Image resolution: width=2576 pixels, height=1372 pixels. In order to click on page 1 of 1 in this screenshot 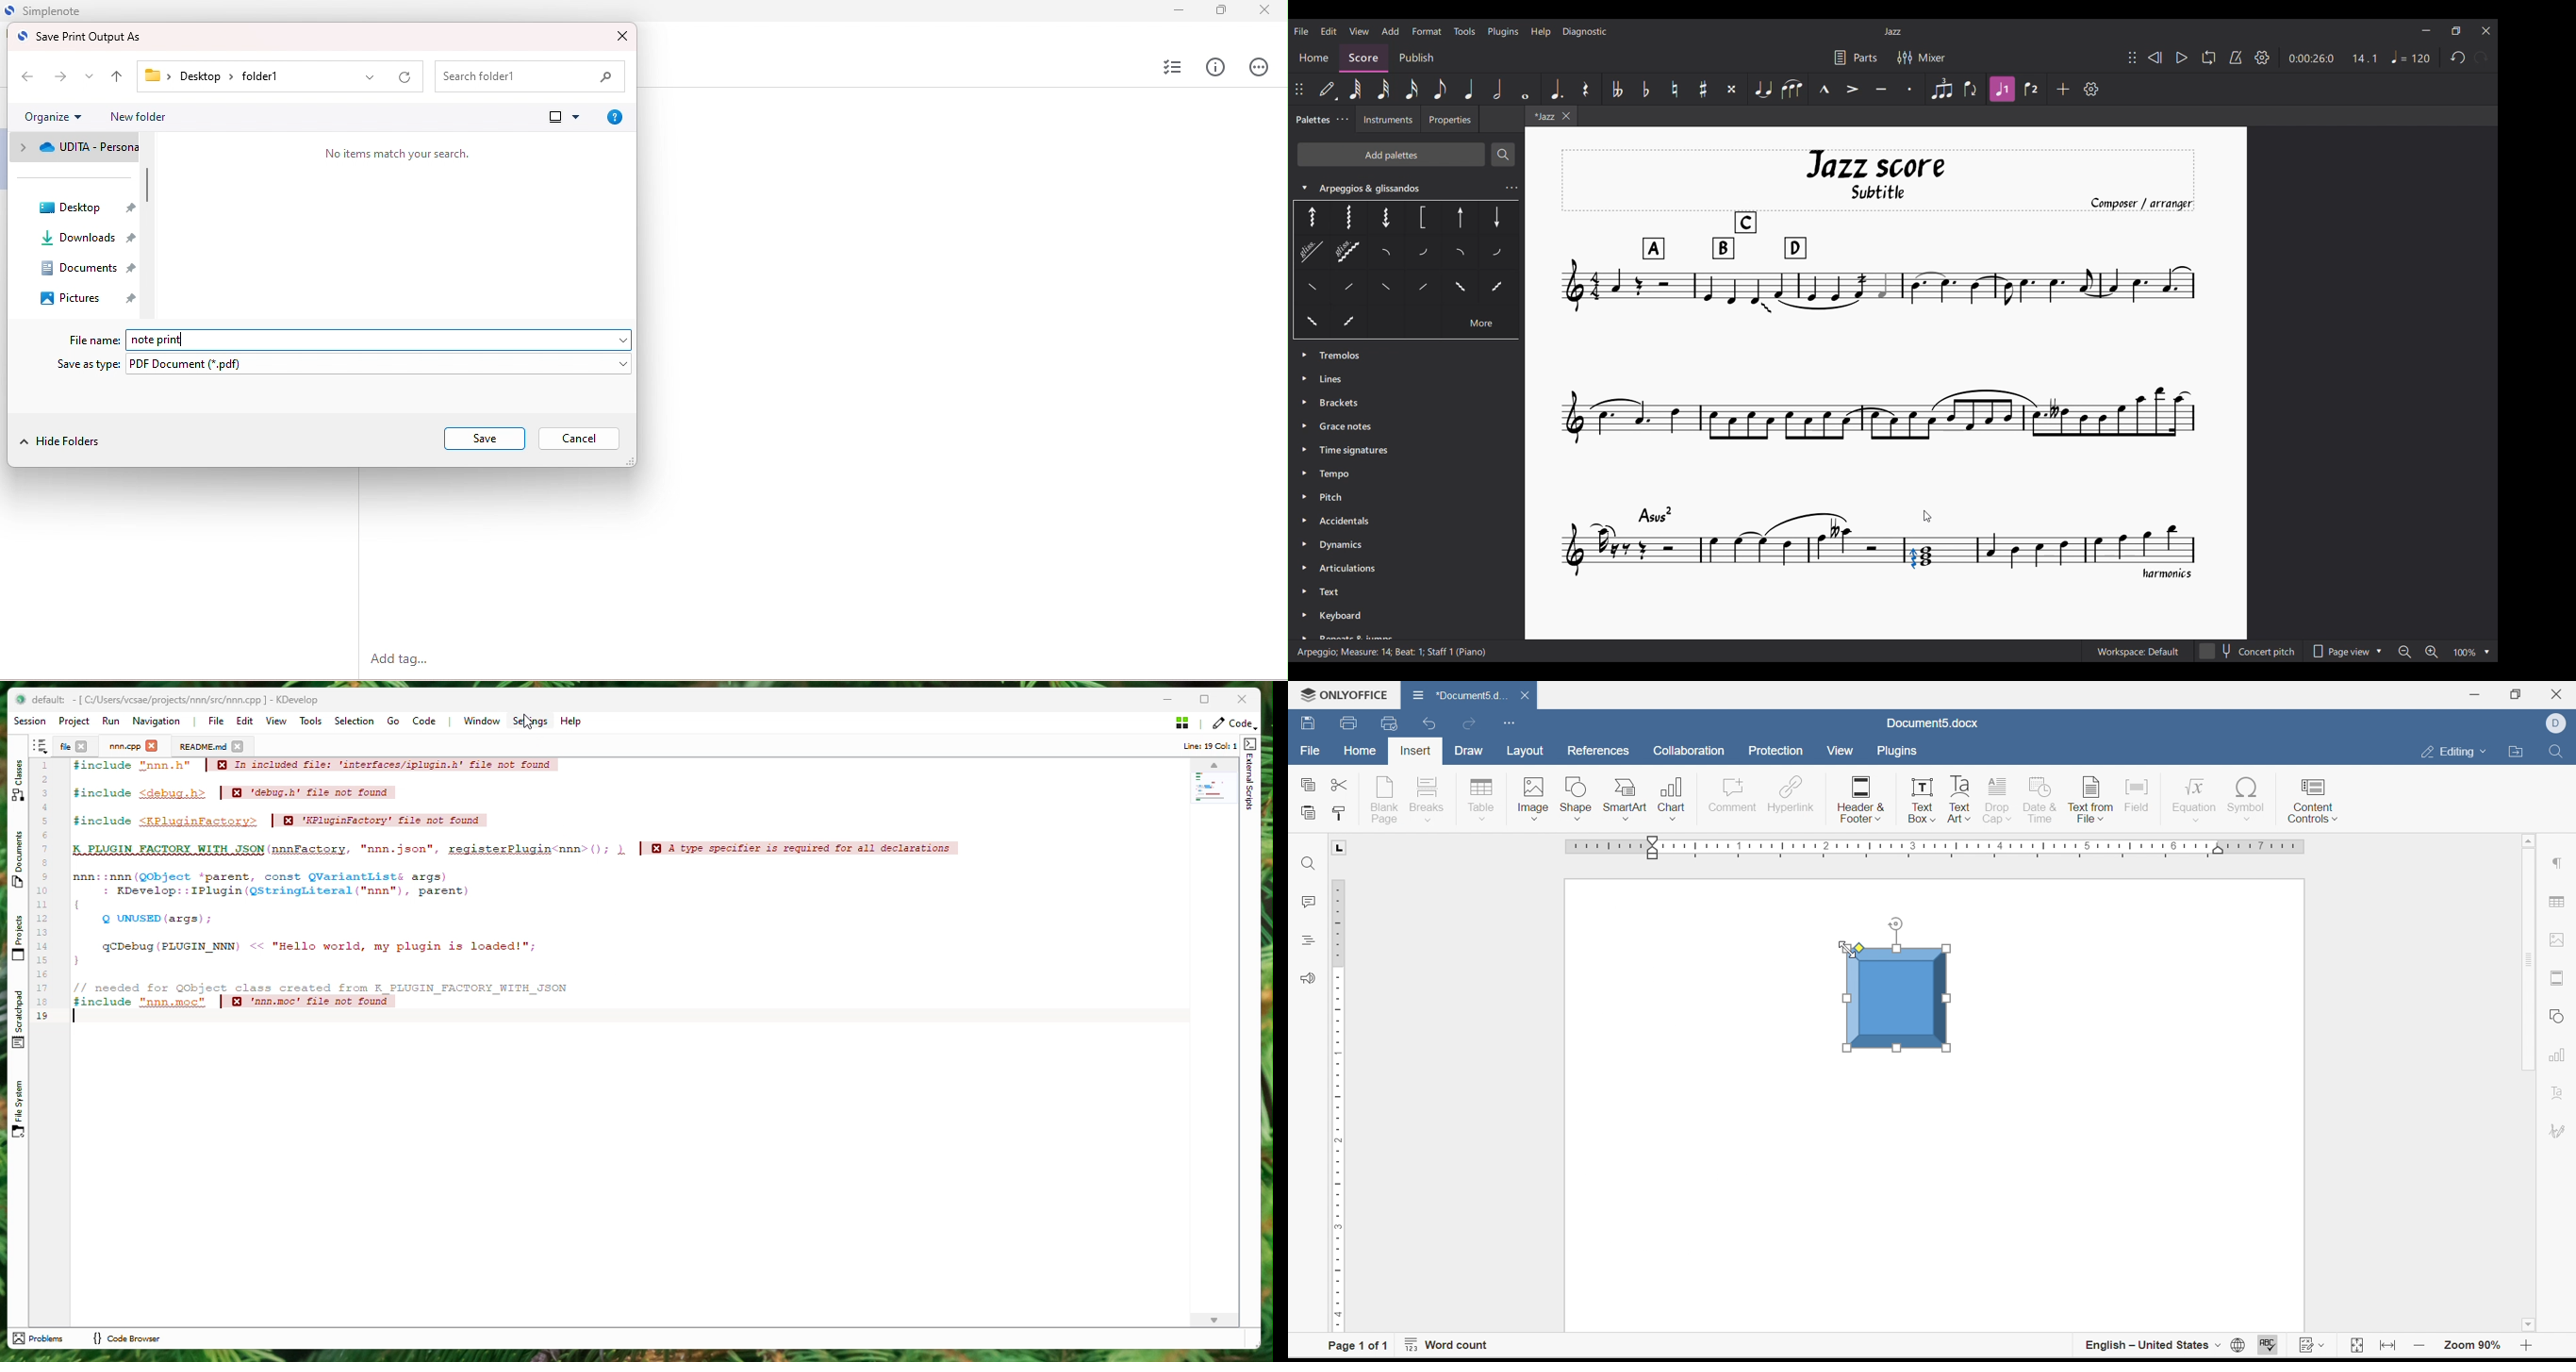, I will do `click(1354, 1347)`.